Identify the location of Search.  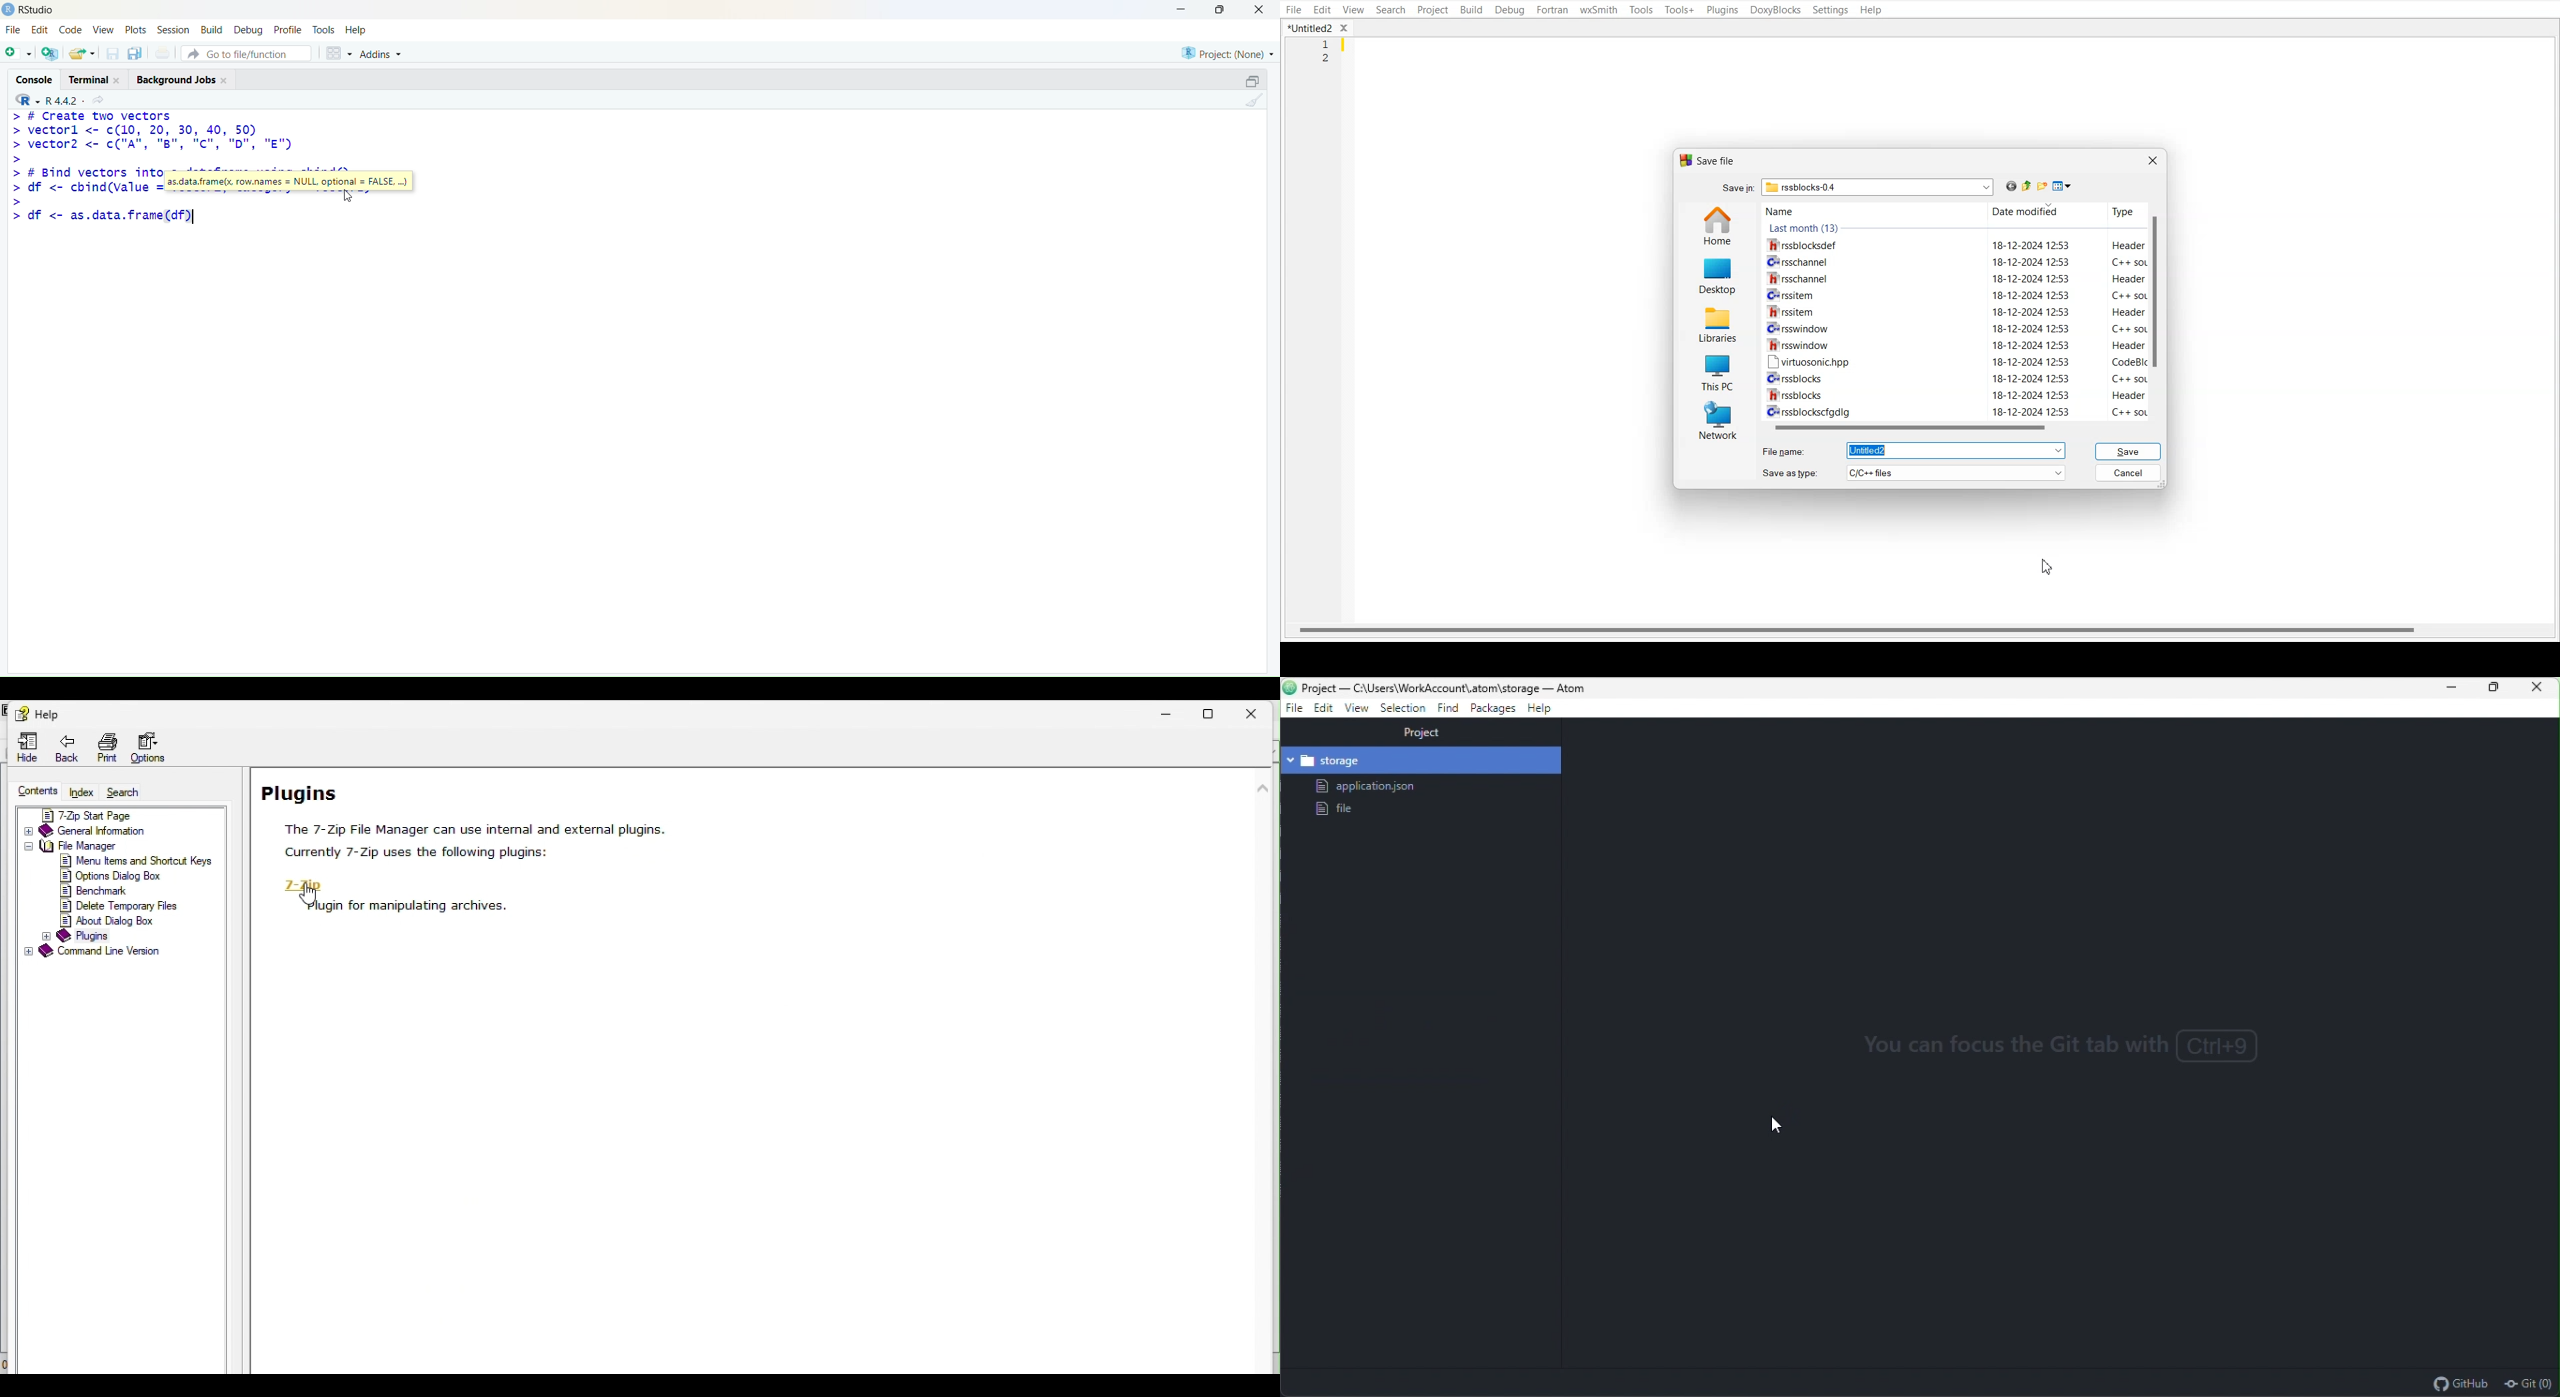
(1390, 10).